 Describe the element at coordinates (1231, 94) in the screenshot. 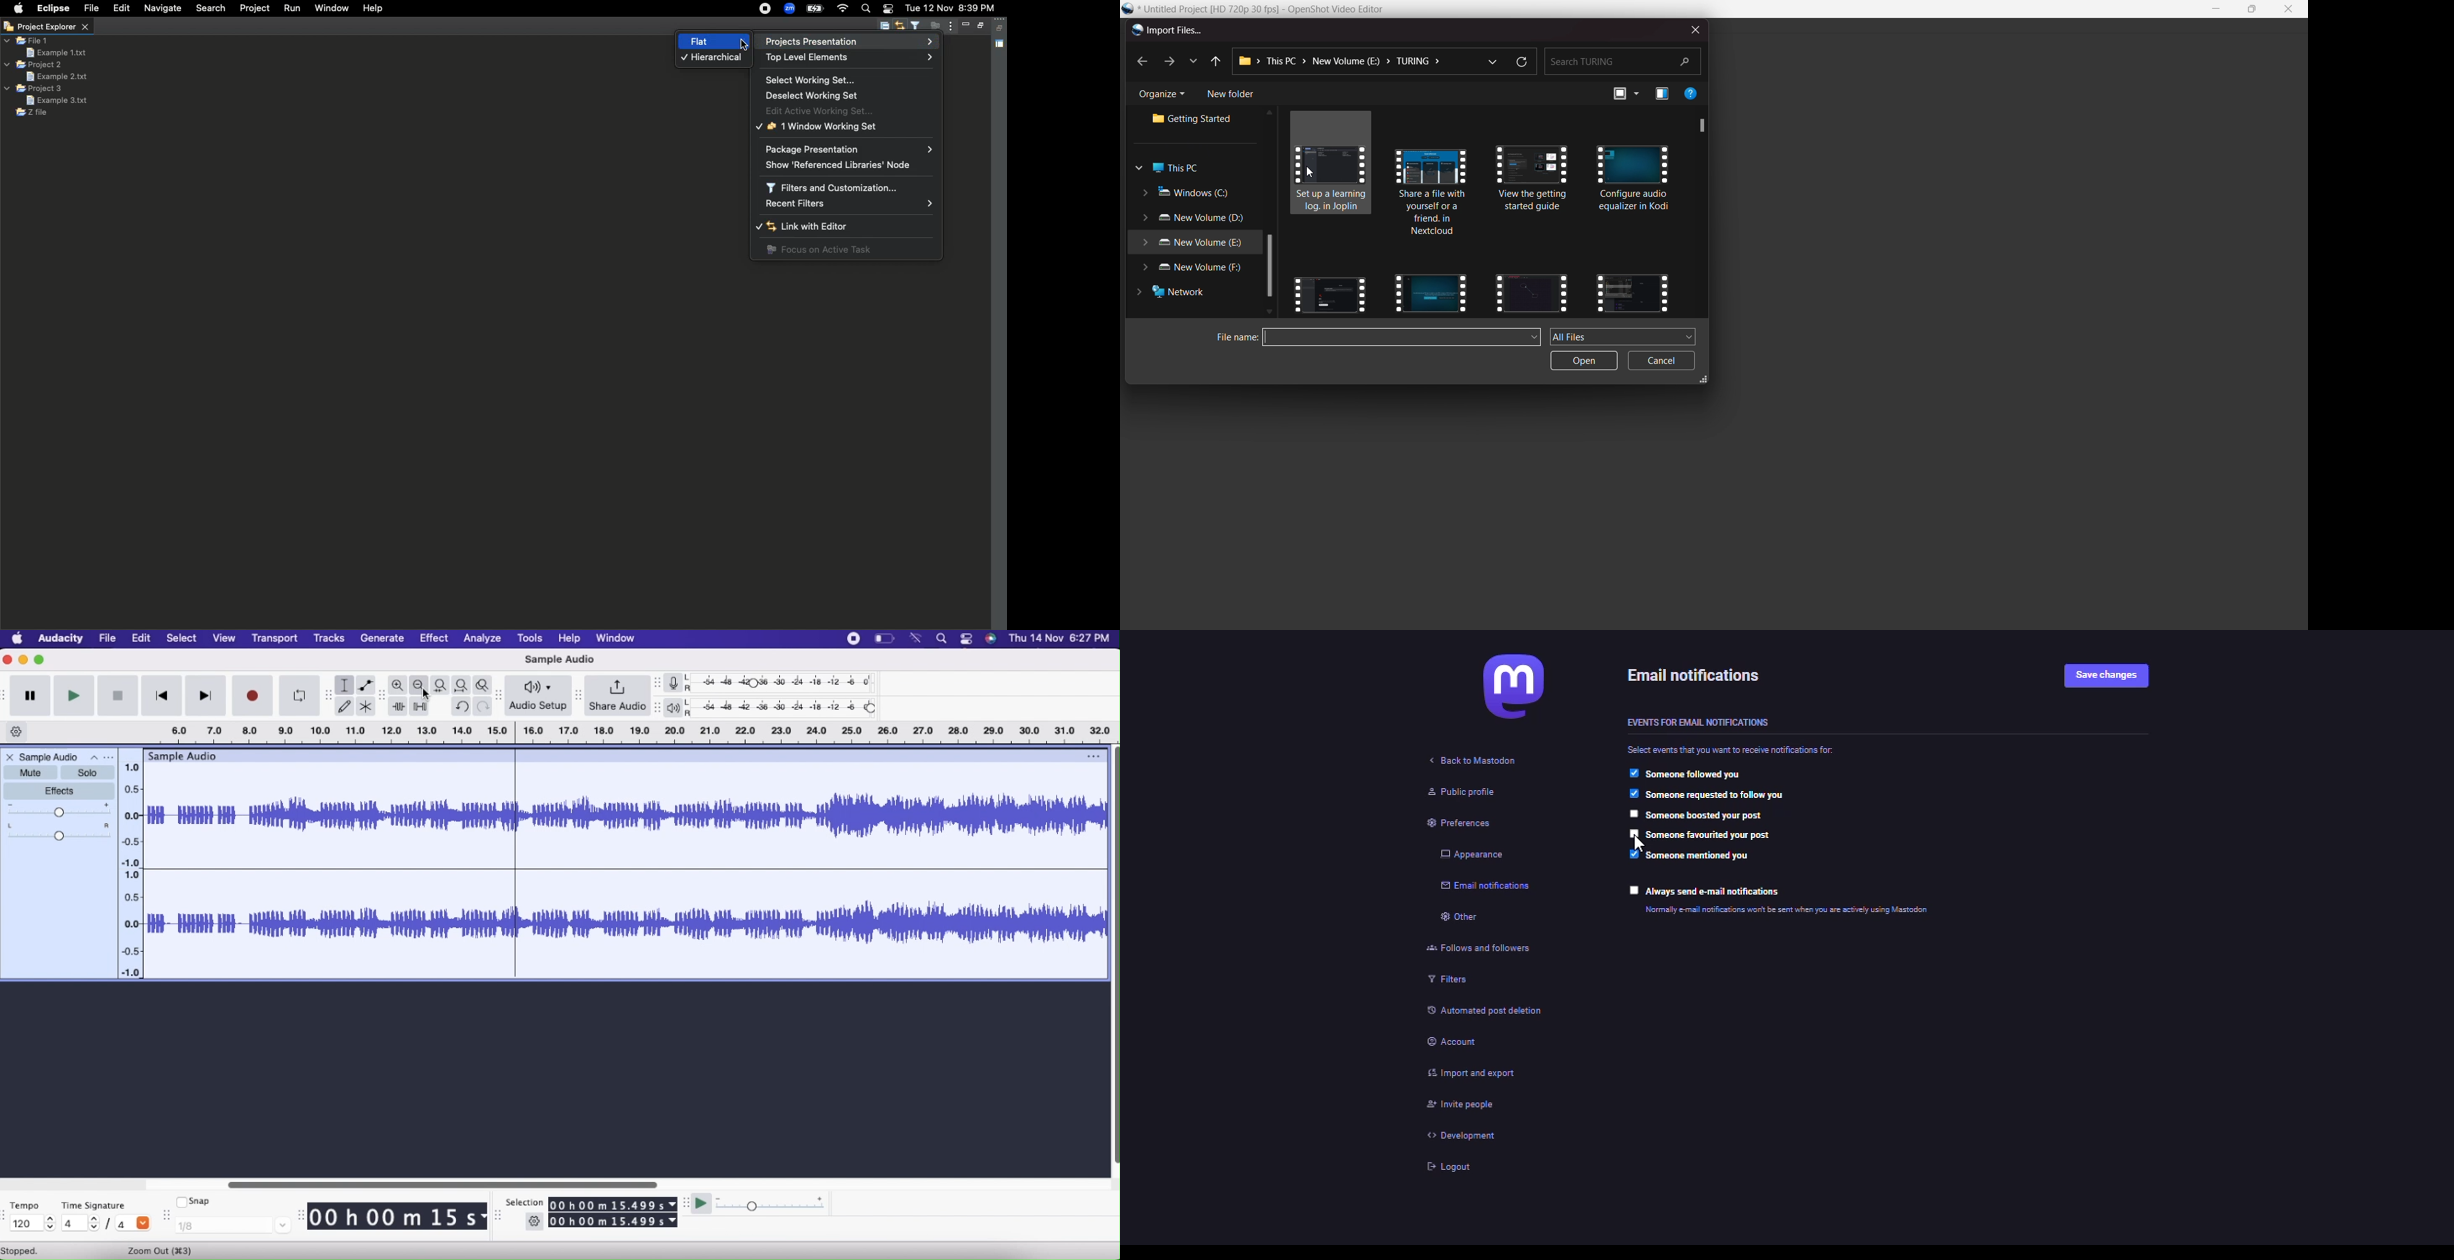

I see `new folder` at that location.